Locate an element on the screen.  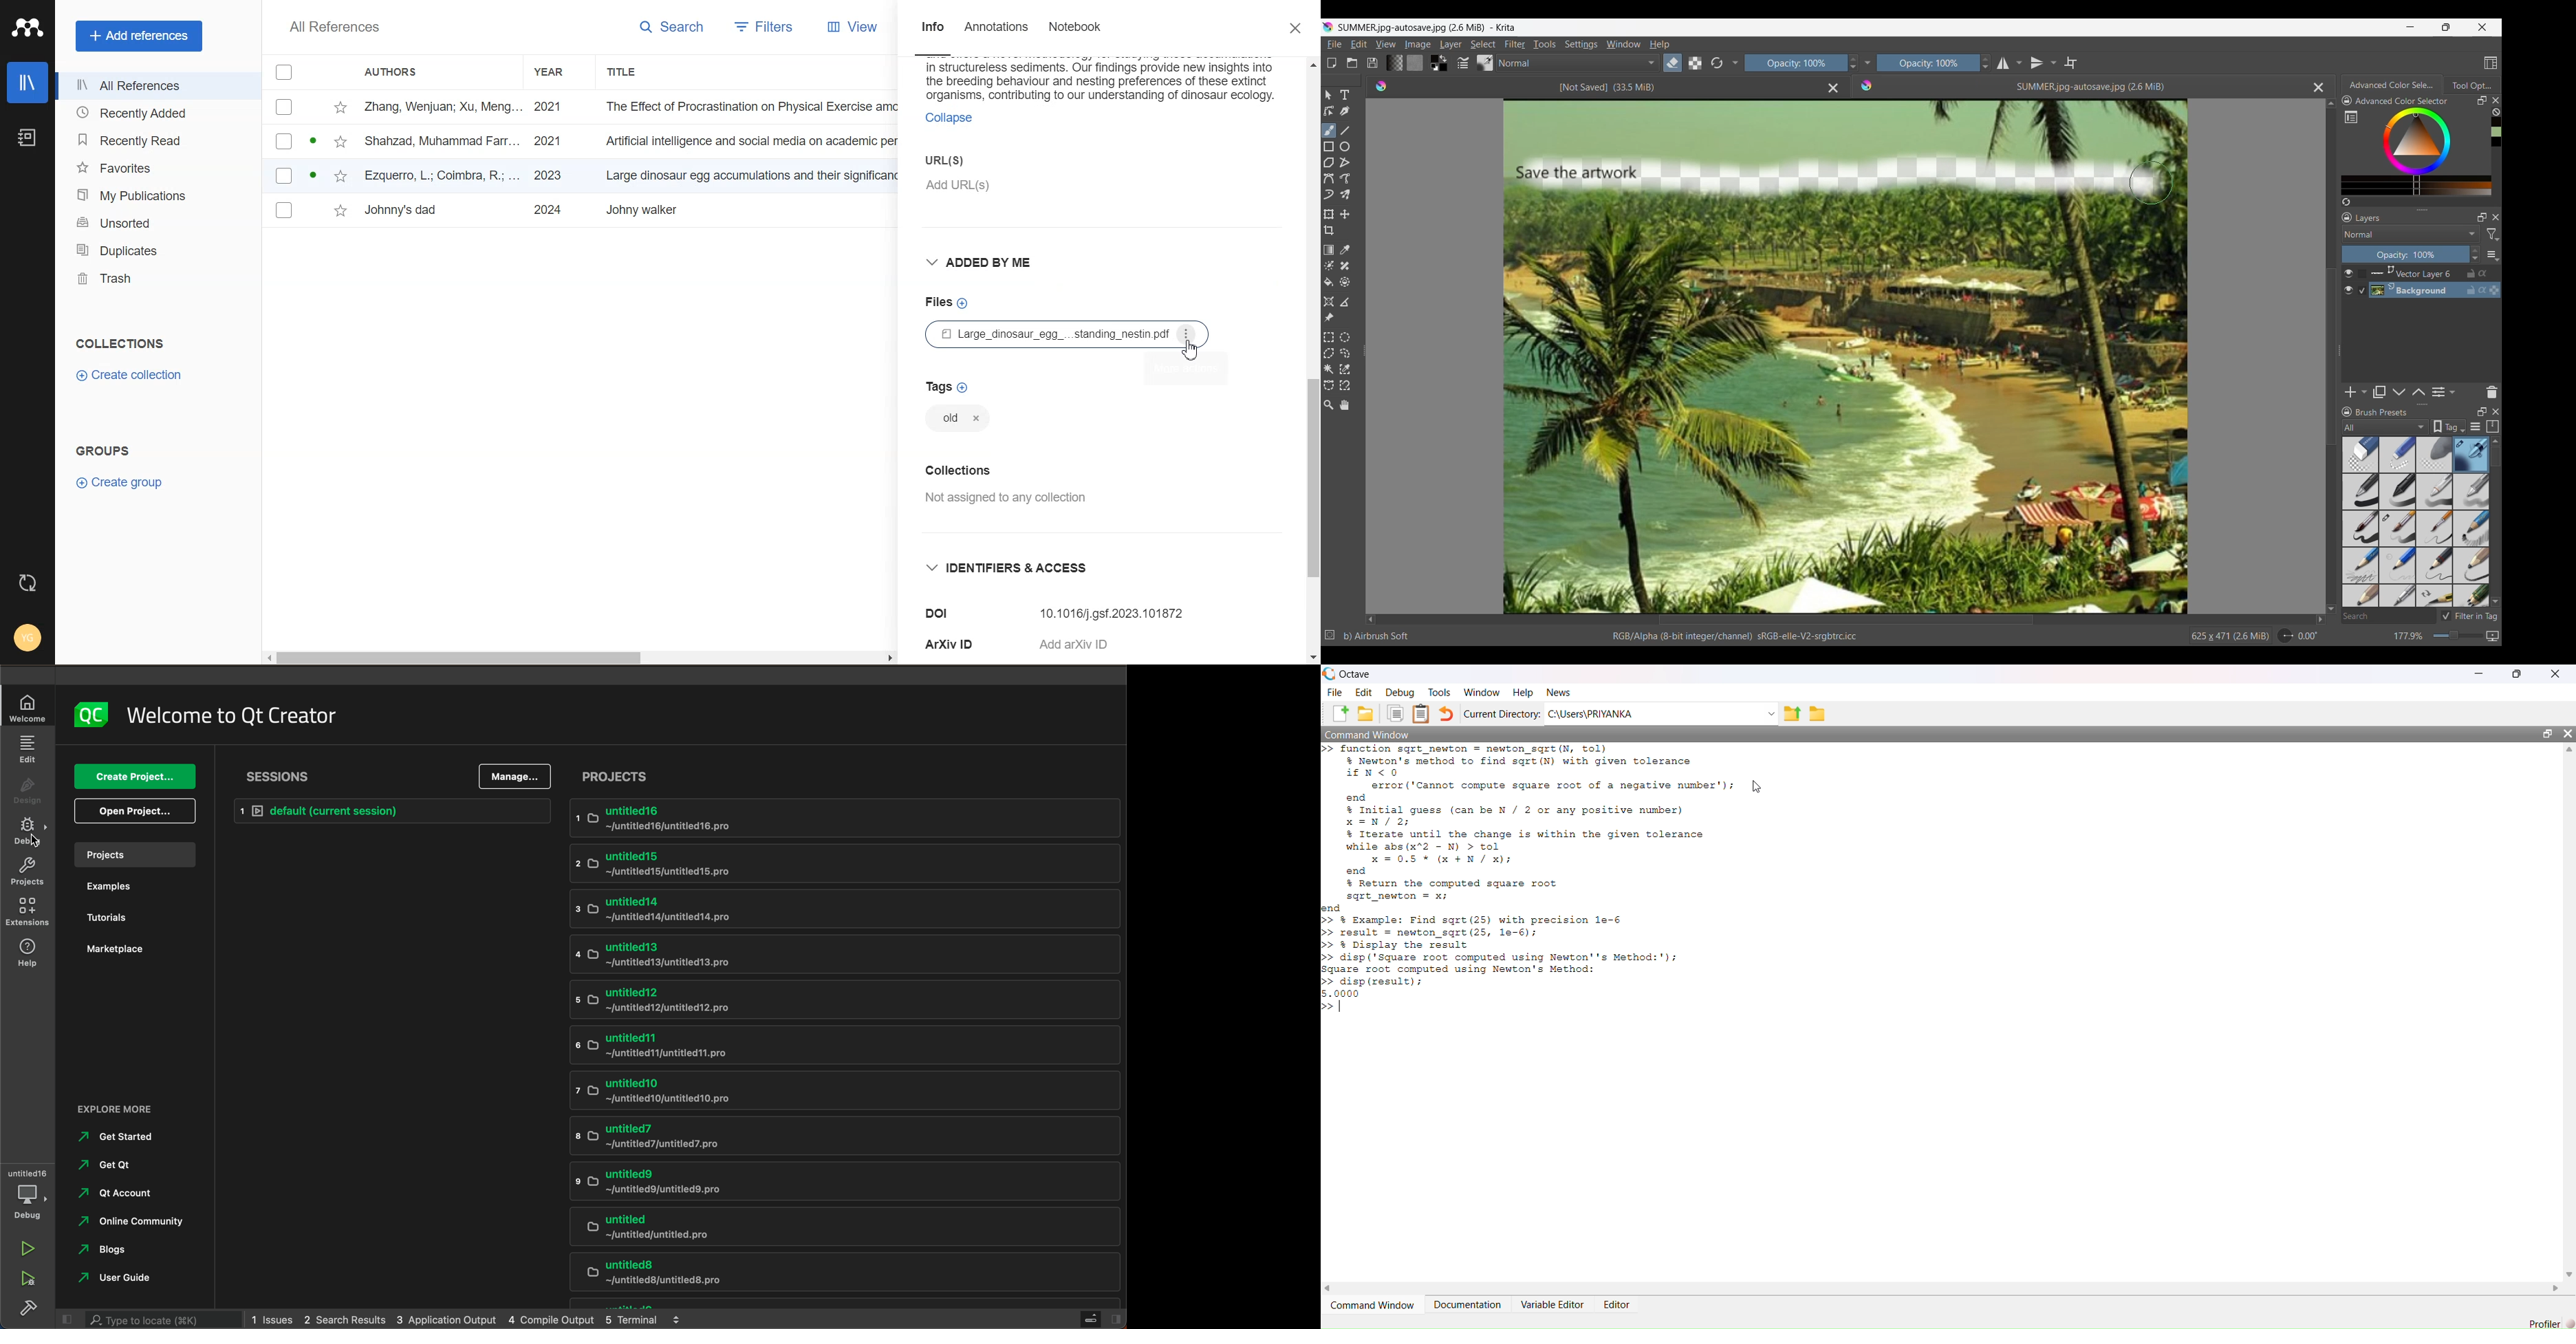
Title is located at coordinates (625, 71).